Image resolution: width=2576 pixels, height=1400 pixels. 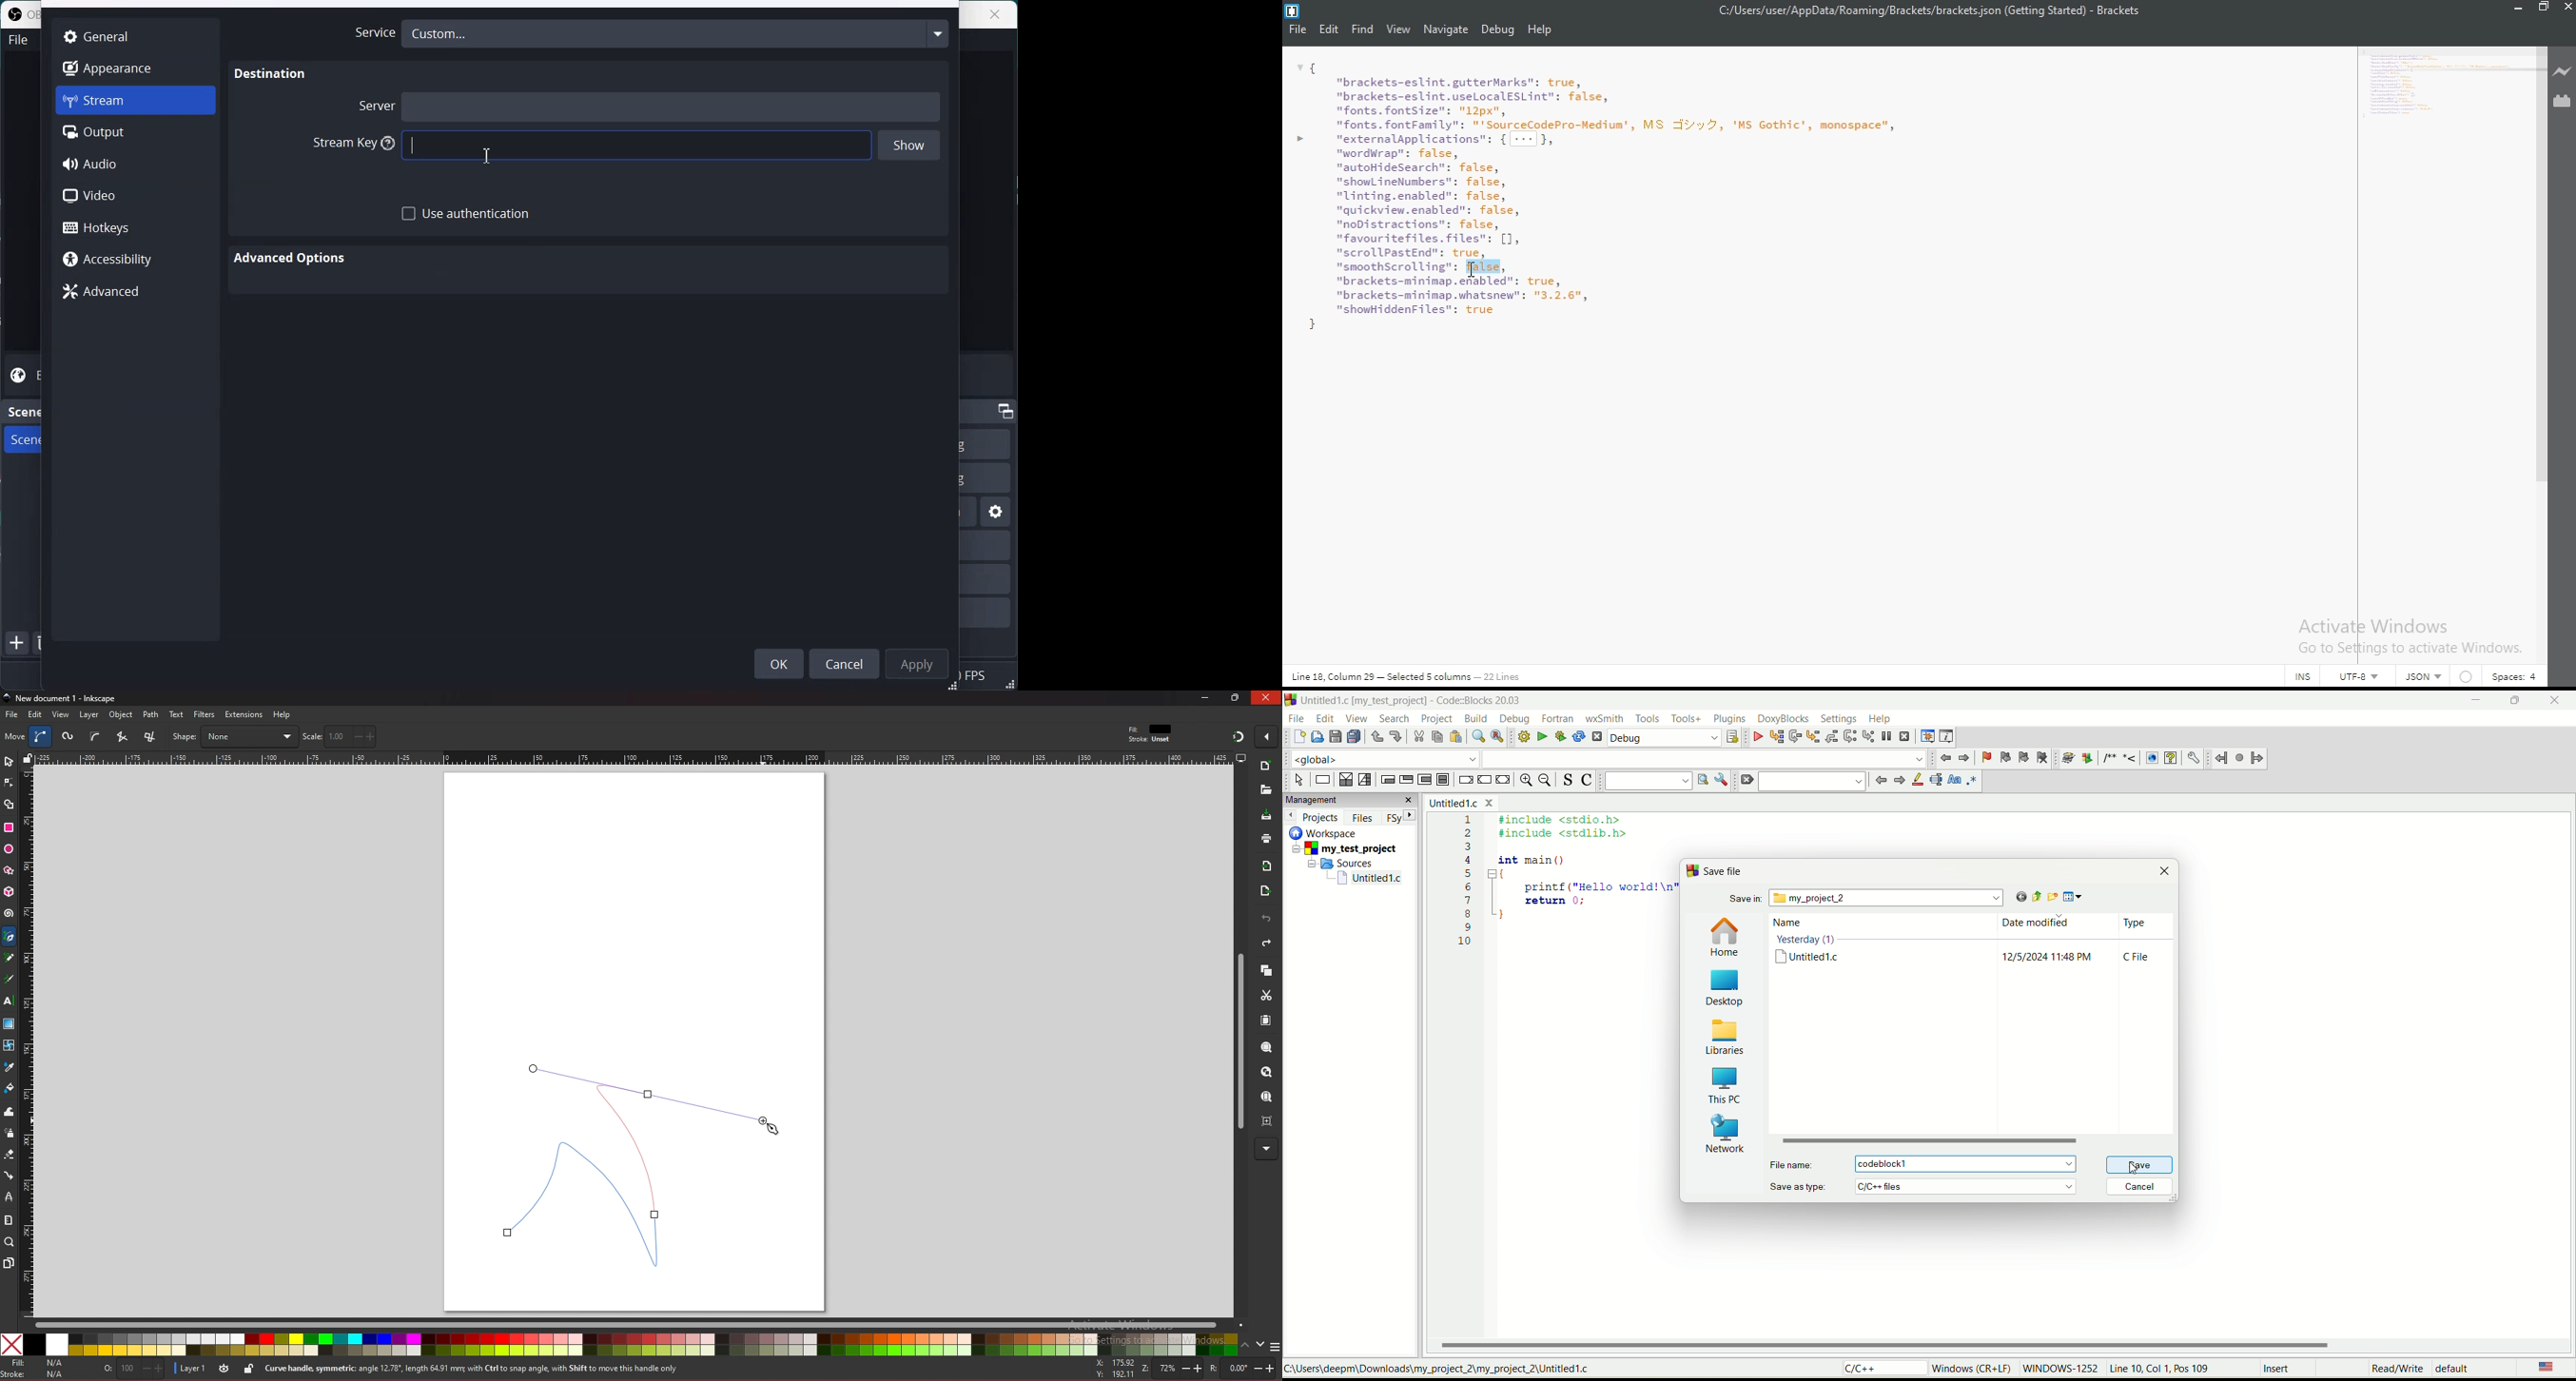 What do you see at coordinates (292, 258) in the screenshot?
I see `Advanced Option` at bounding box center [292, 258].